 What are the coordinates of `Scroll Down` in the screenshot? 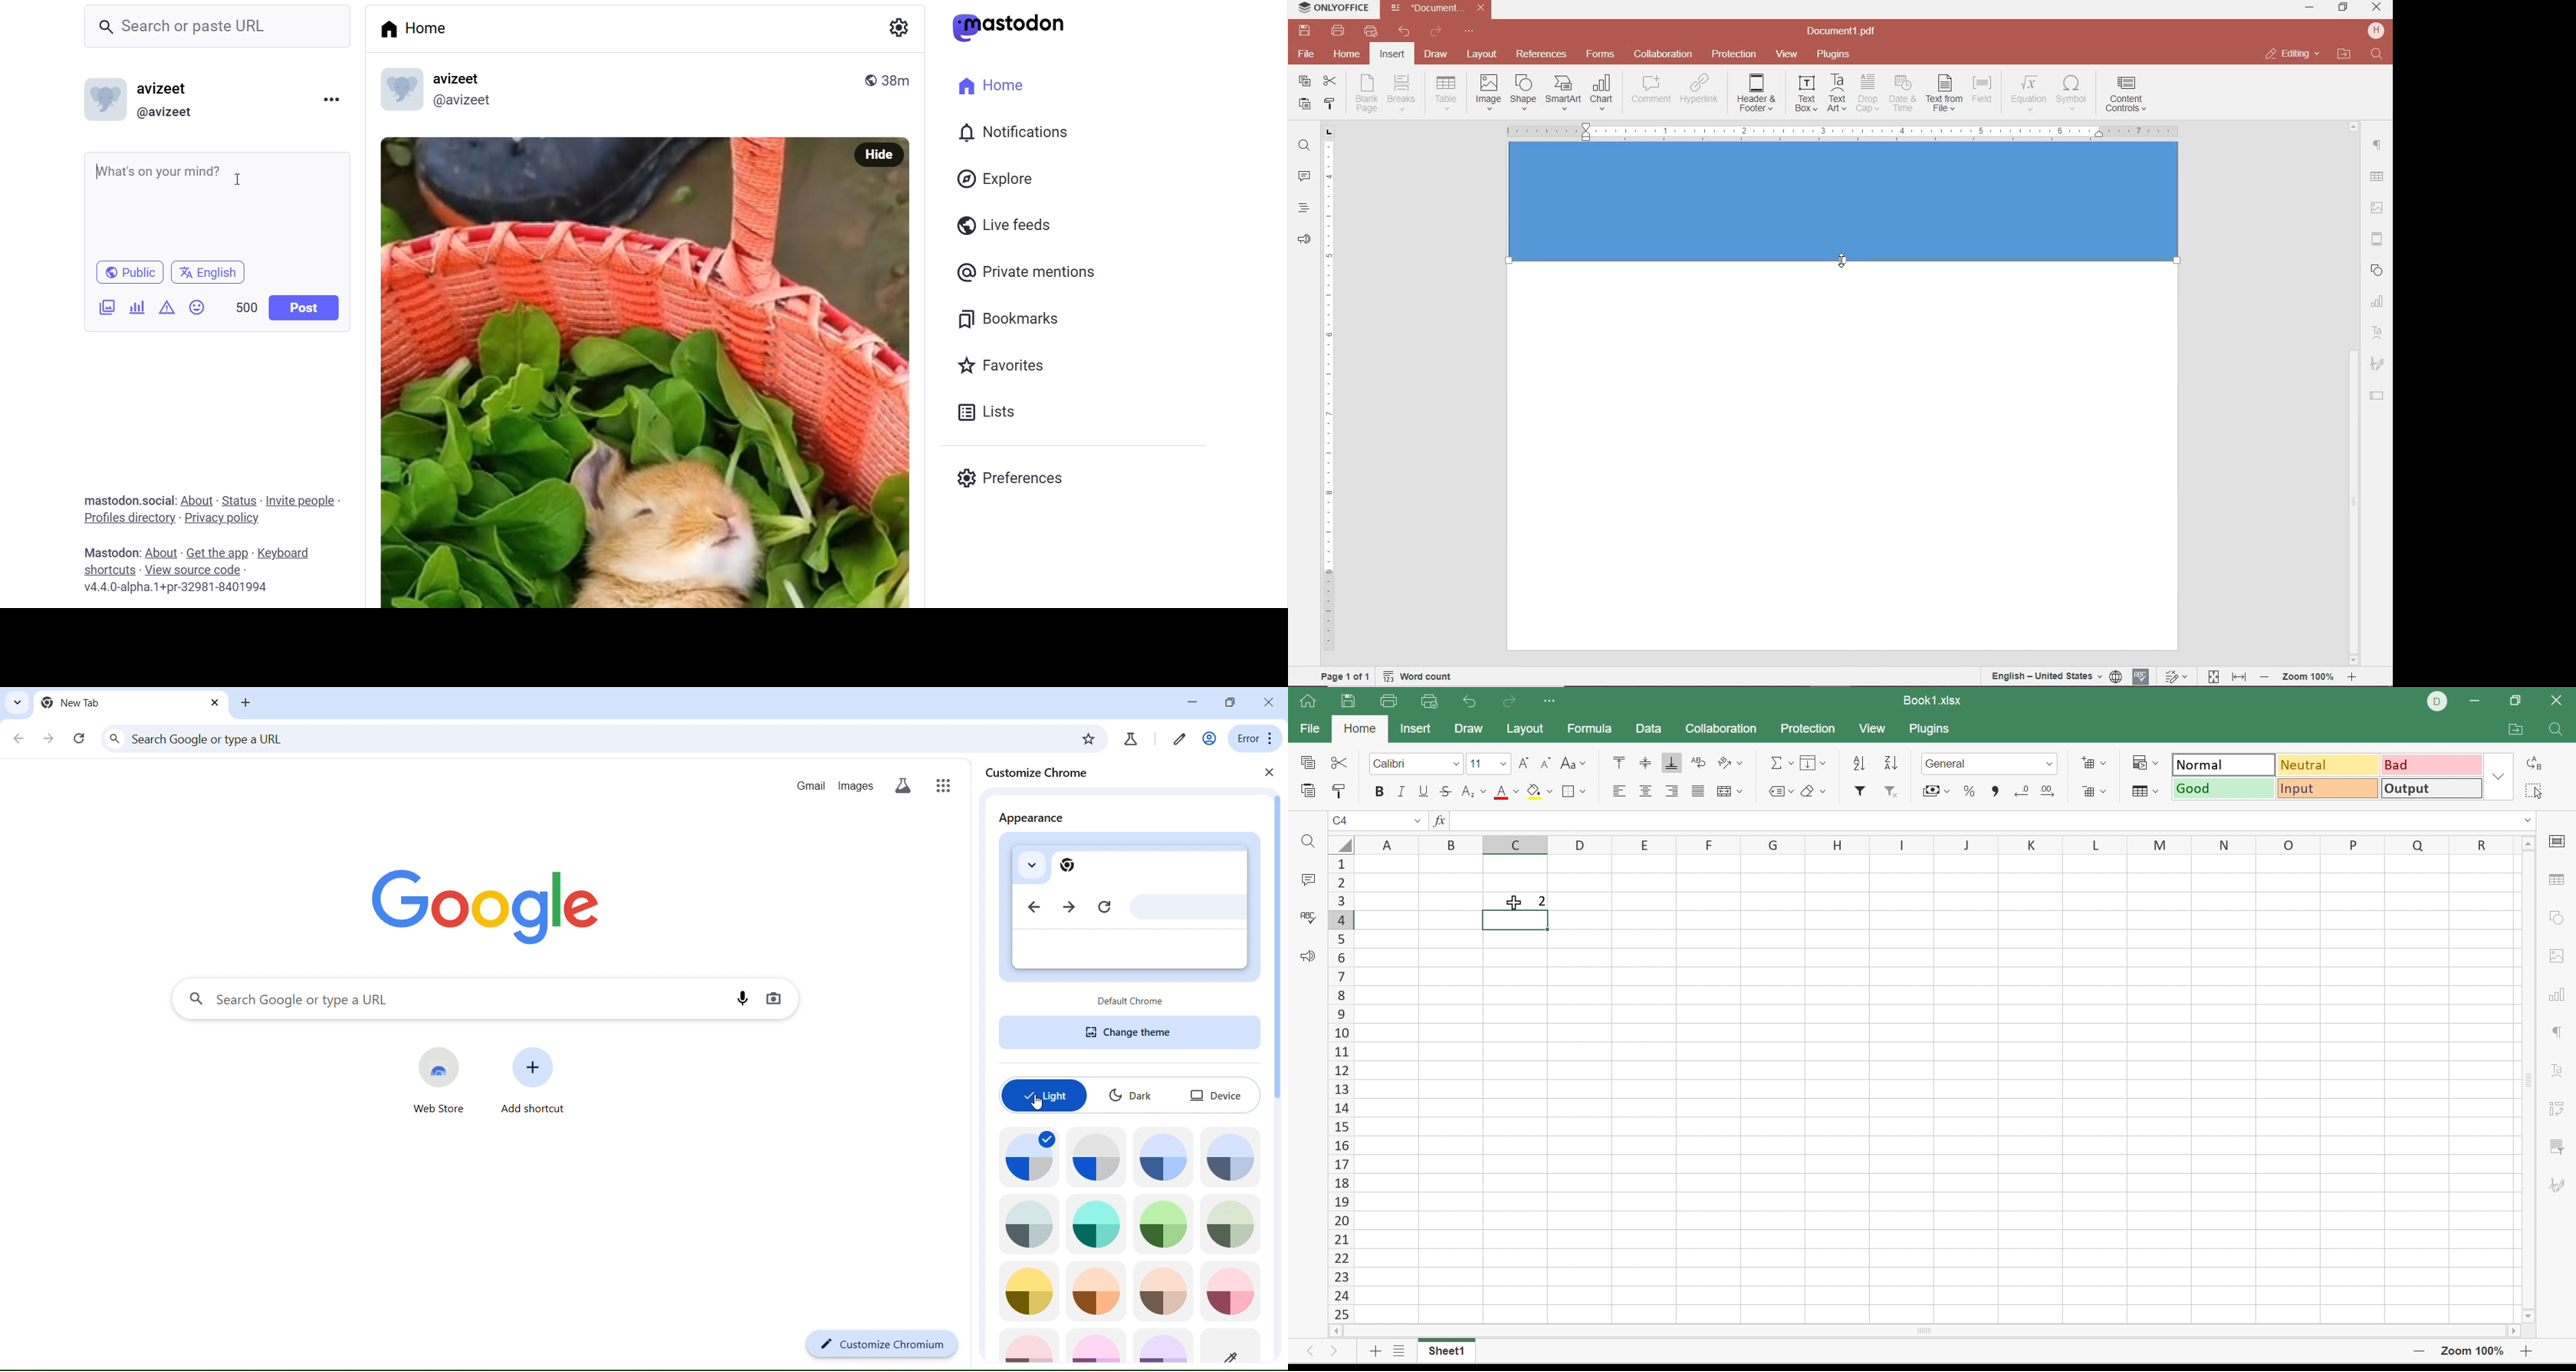 It's located at (2527, 1318).